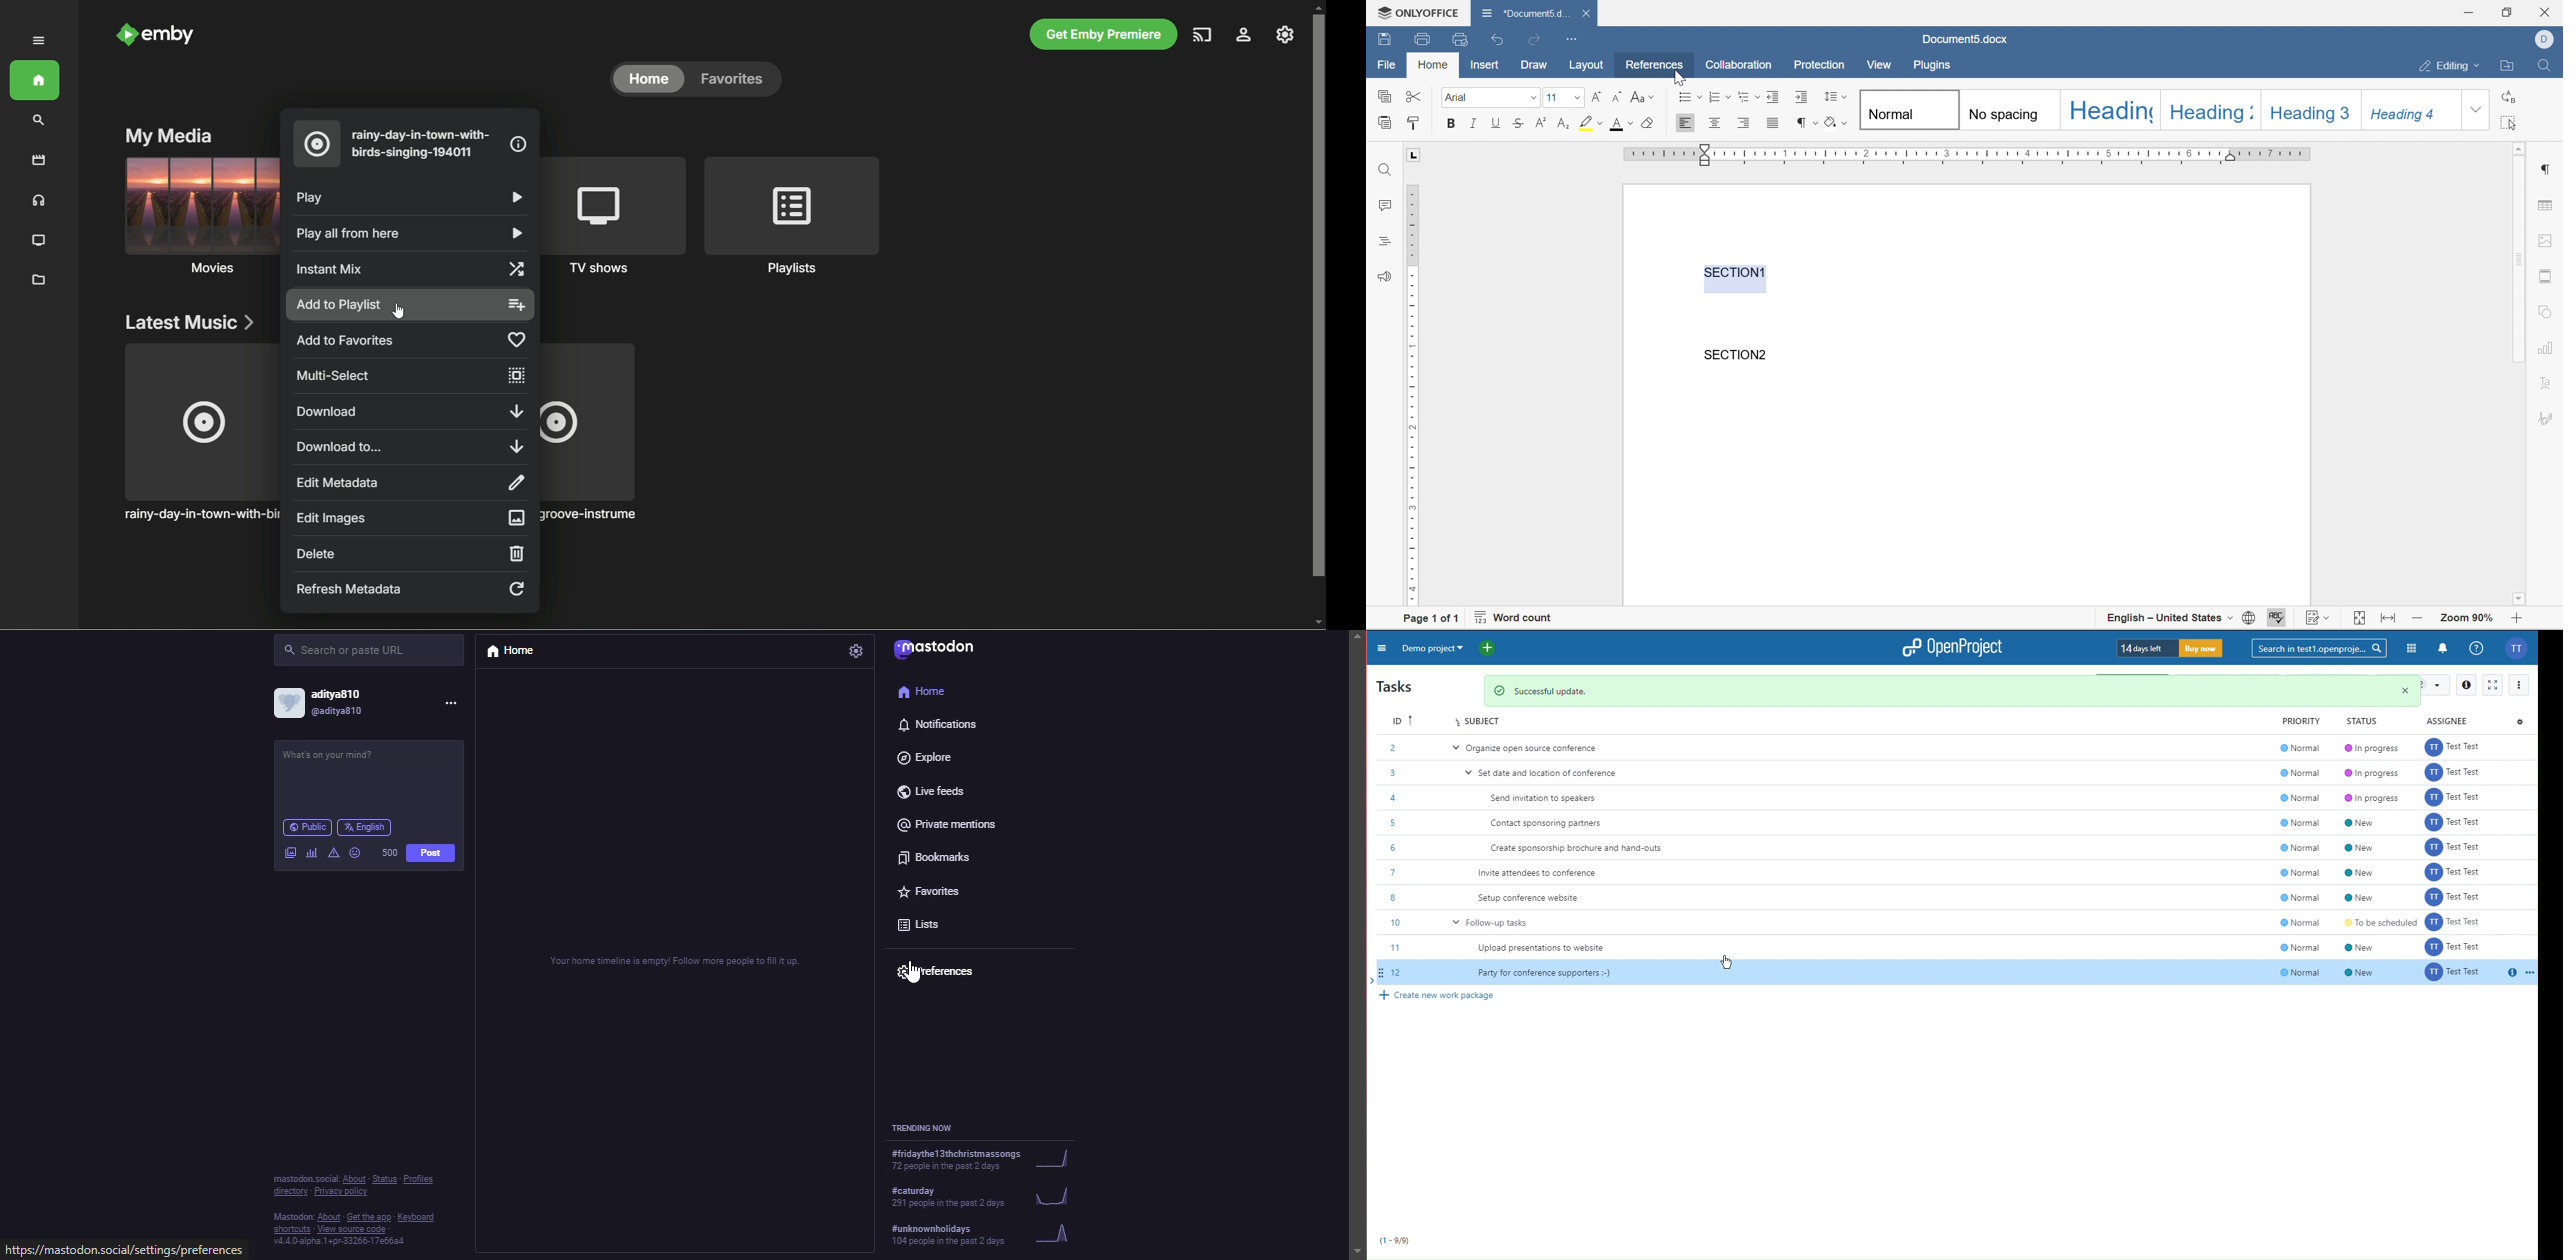 This screenshot has width=2576, height=1260. I want to click on music, so click(39, 202).